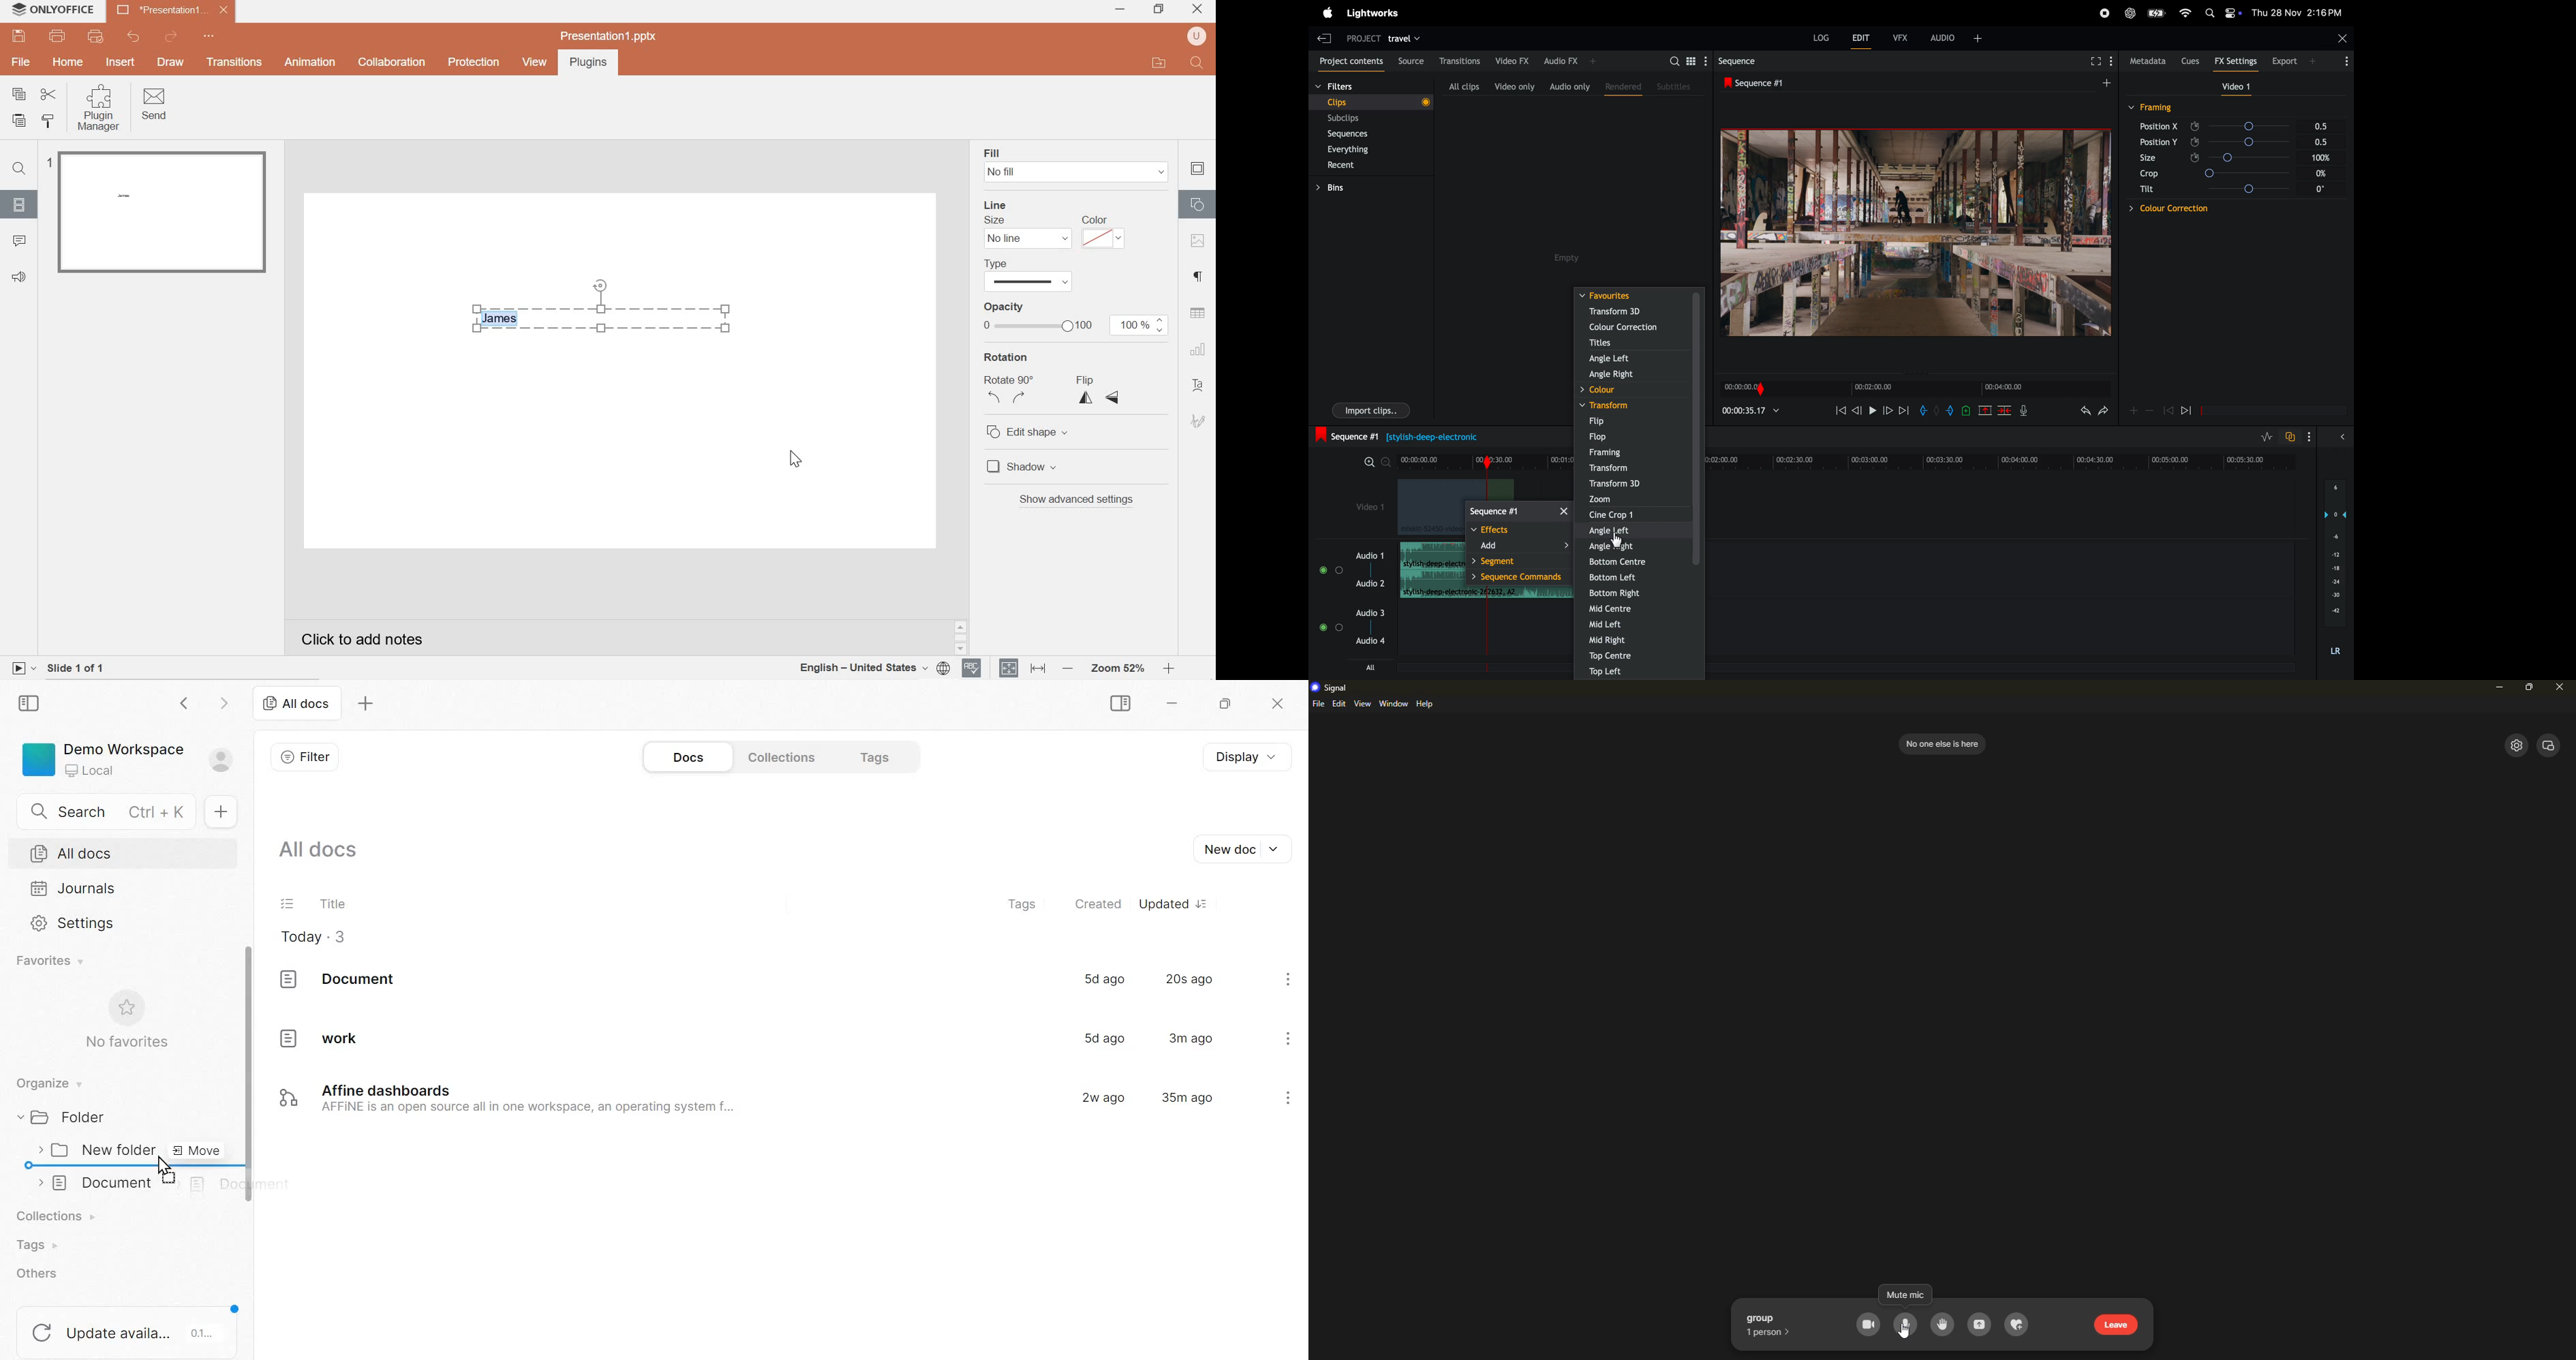  What do you see at coordinates (1339, 704) in the screenshot?
I see `edit` at bounding box center [1339, 704].